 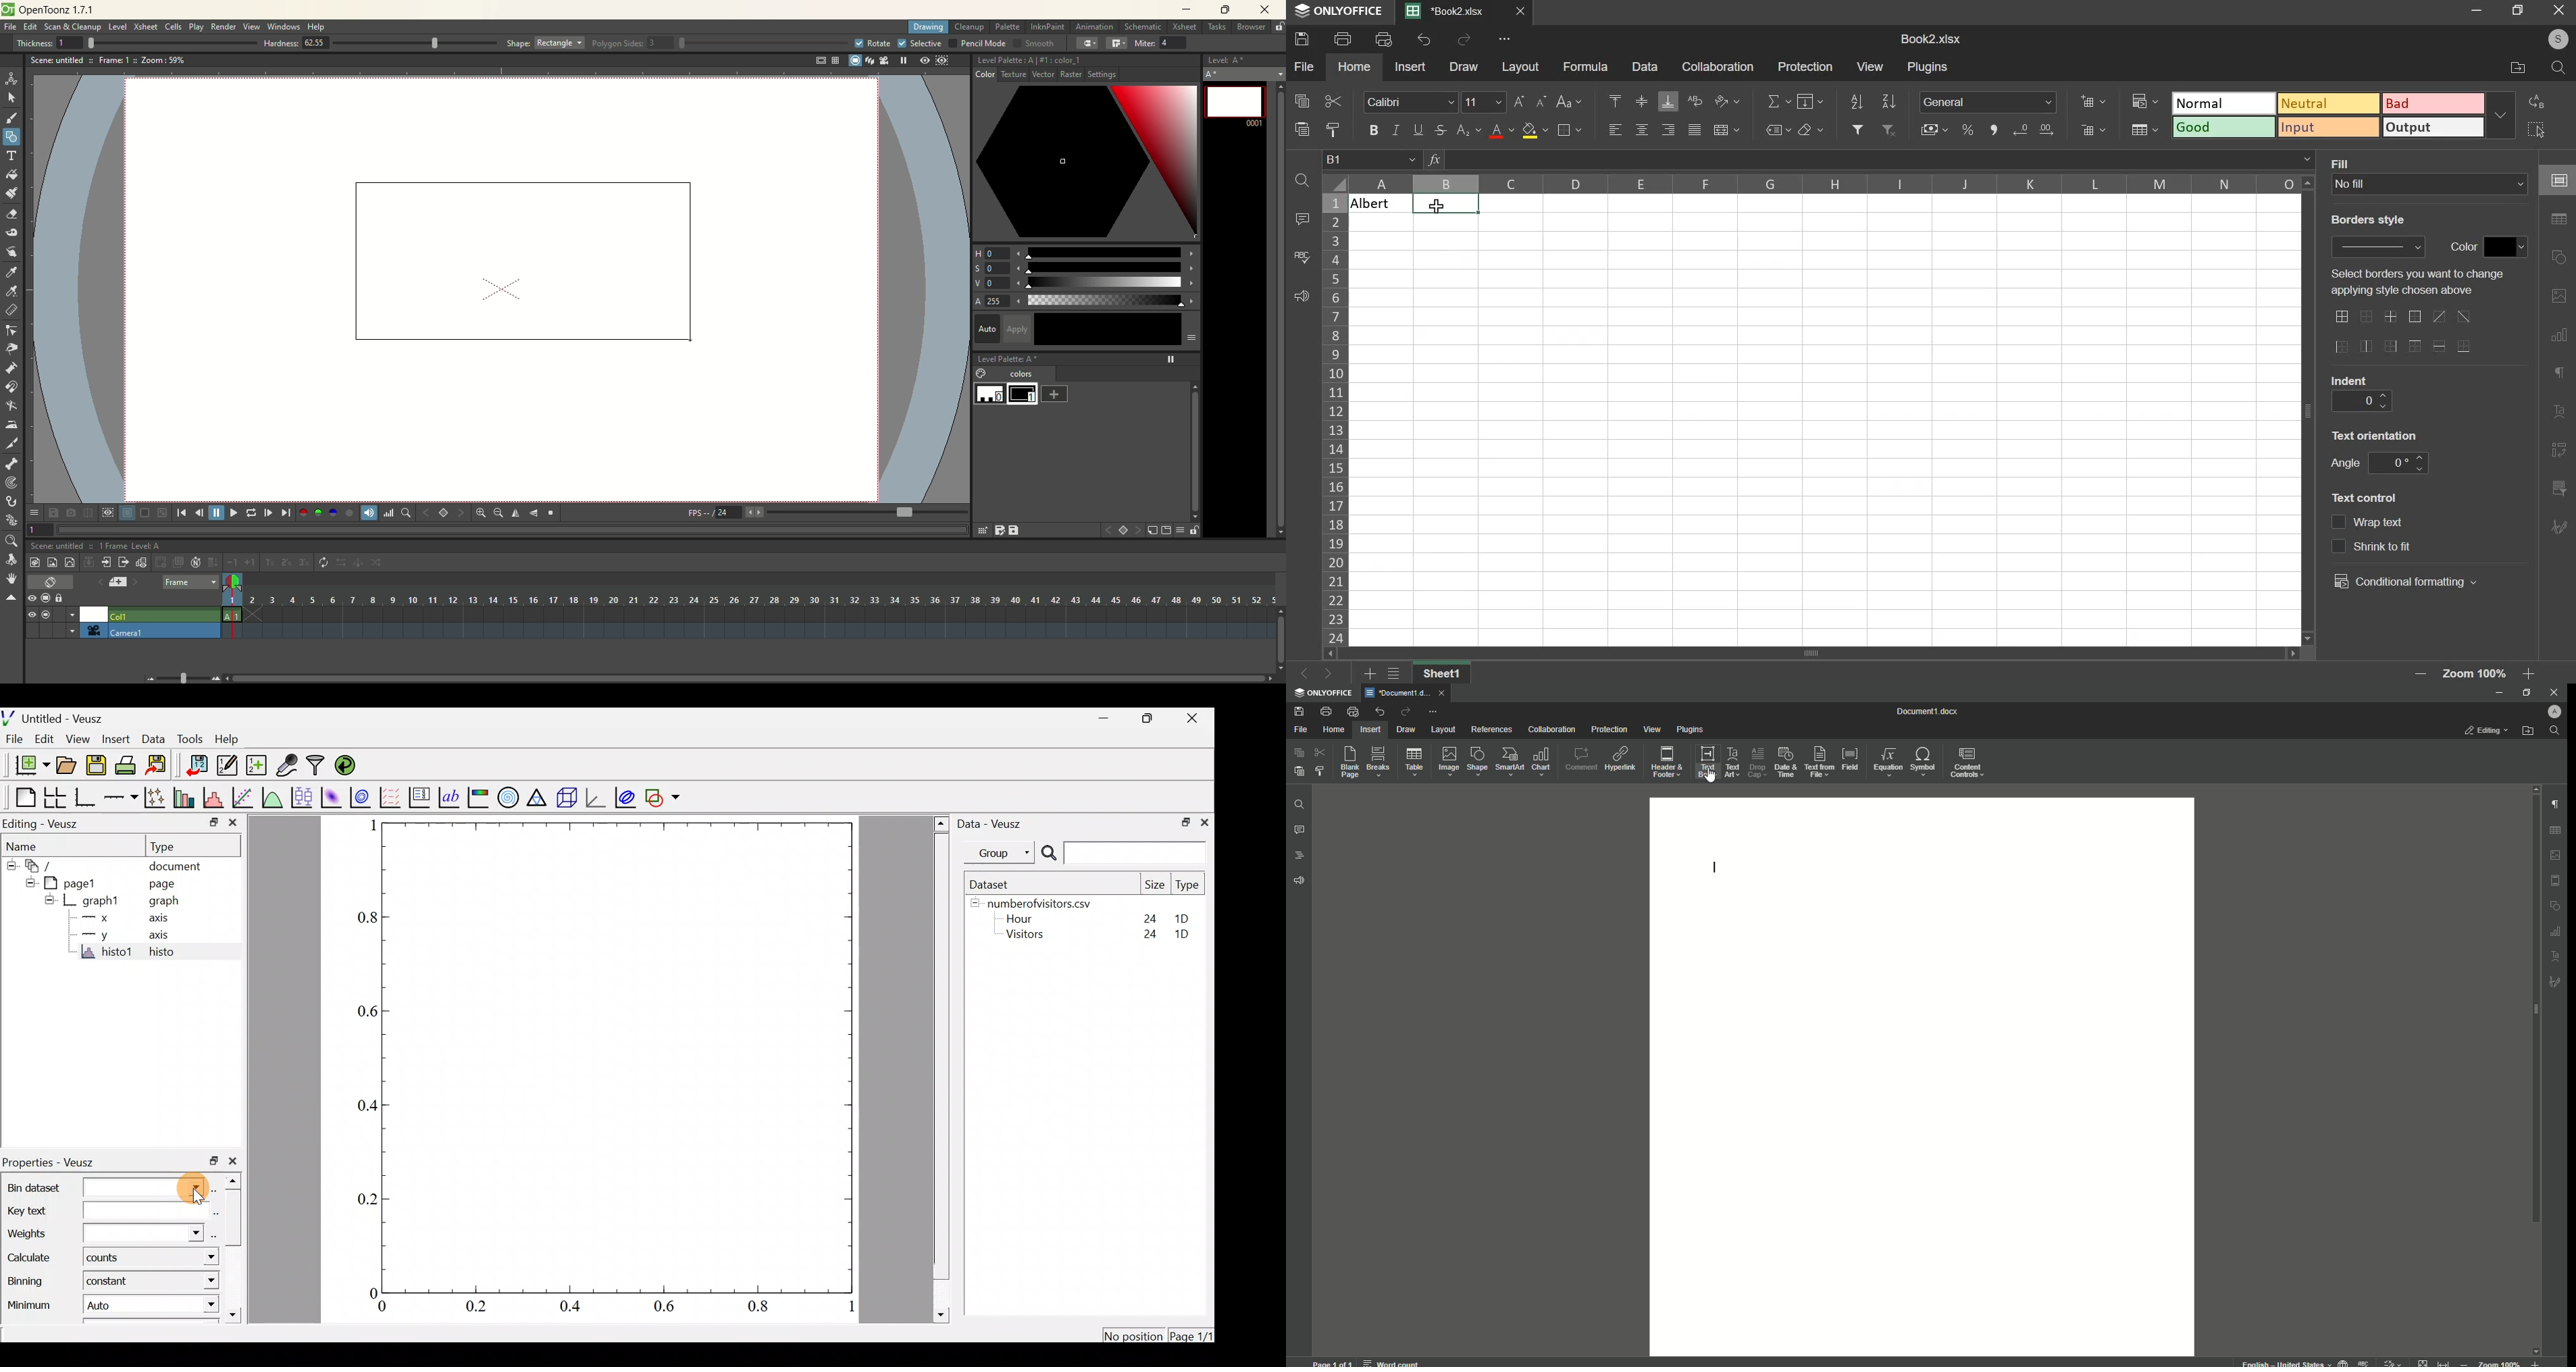 What do you see at coordinates (192, 1306) in the screenshot?
I see `Minimum dropdown` at bounding box center [192, 1306].